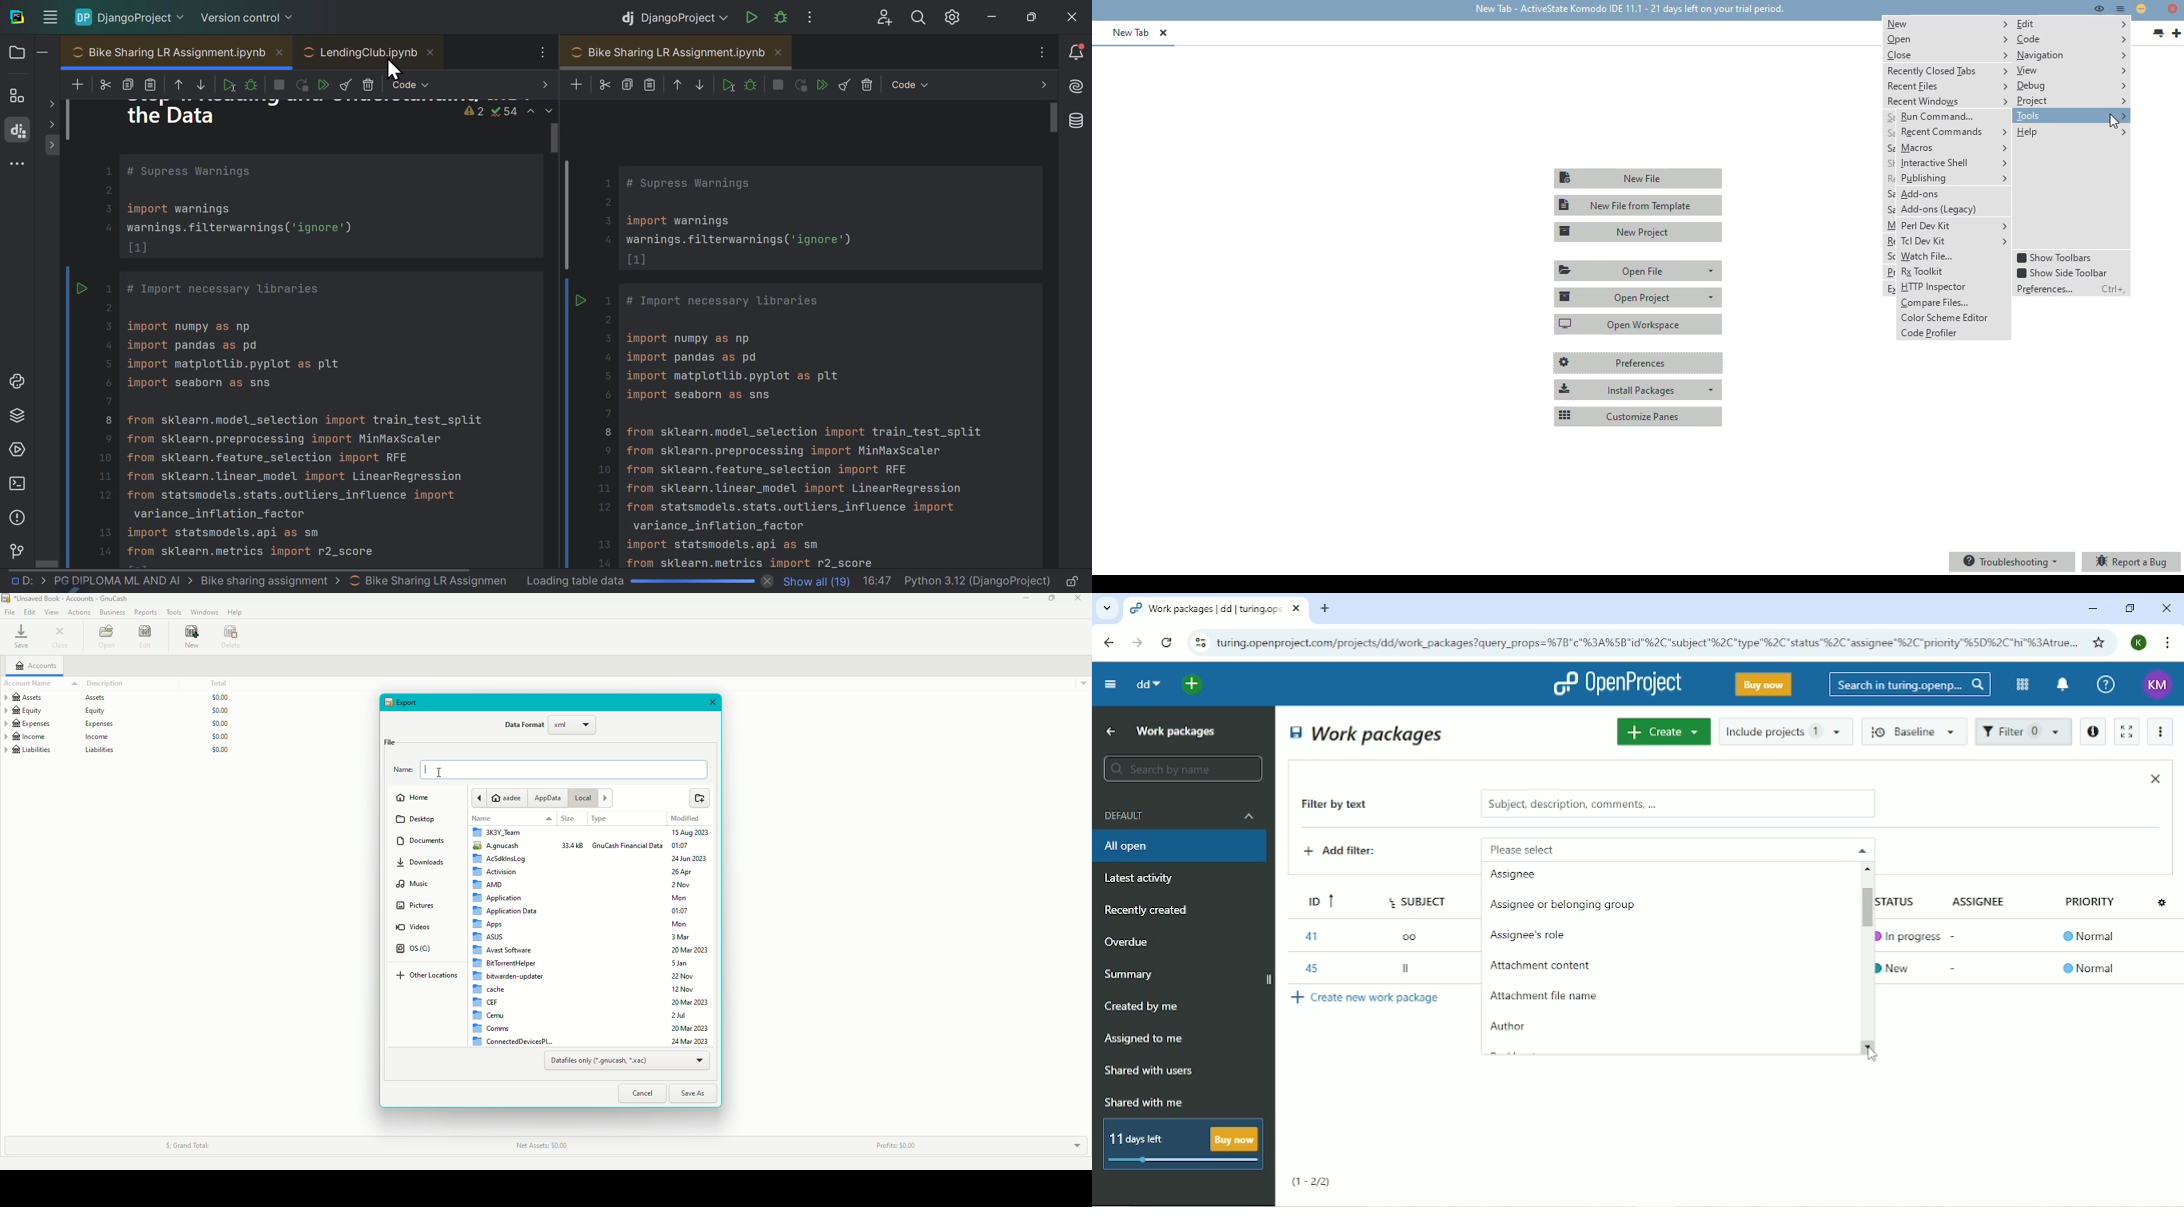 This screenshot has height=1232, width=2184. What do you see at coordinates (1077, 88) in the screenshot?
I see `AI assistant` at bounding box center [1077, 88].